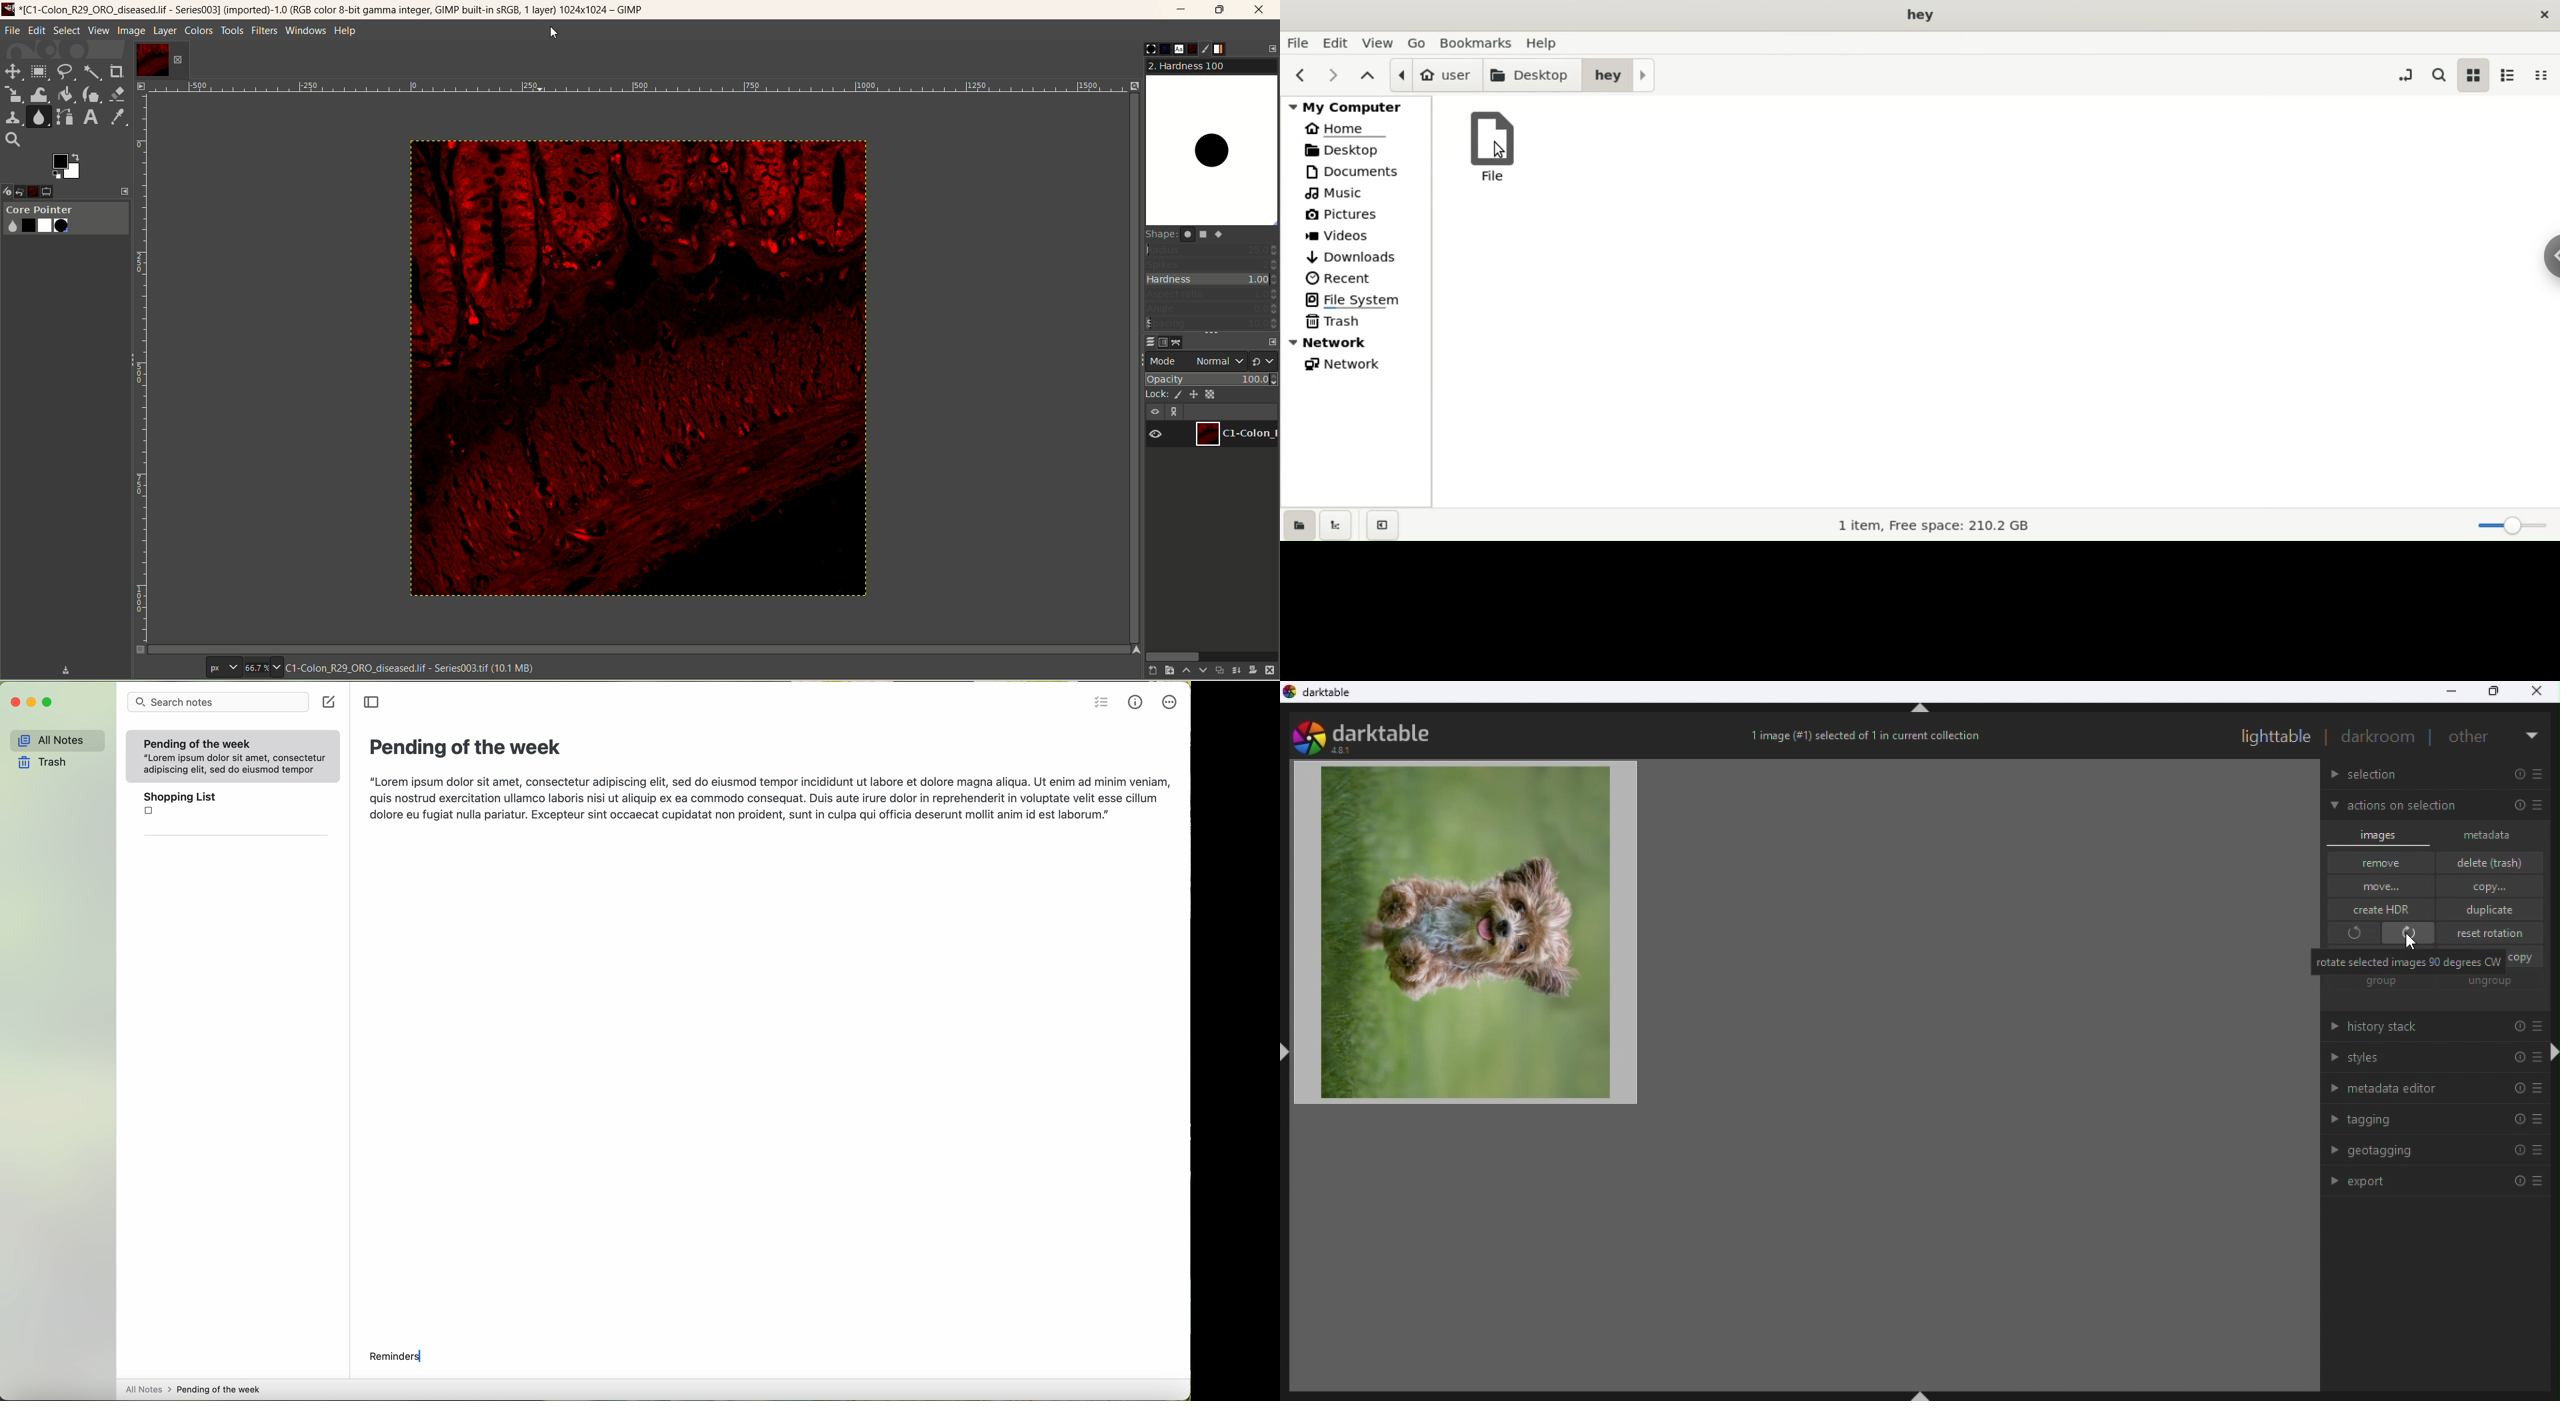 Image resolution: width=2576 pixels, height=1428 pixels. What do you see at coordinates (1302, 73) in the screenshot?
I see `previous` at bounding box center [1302, 73].